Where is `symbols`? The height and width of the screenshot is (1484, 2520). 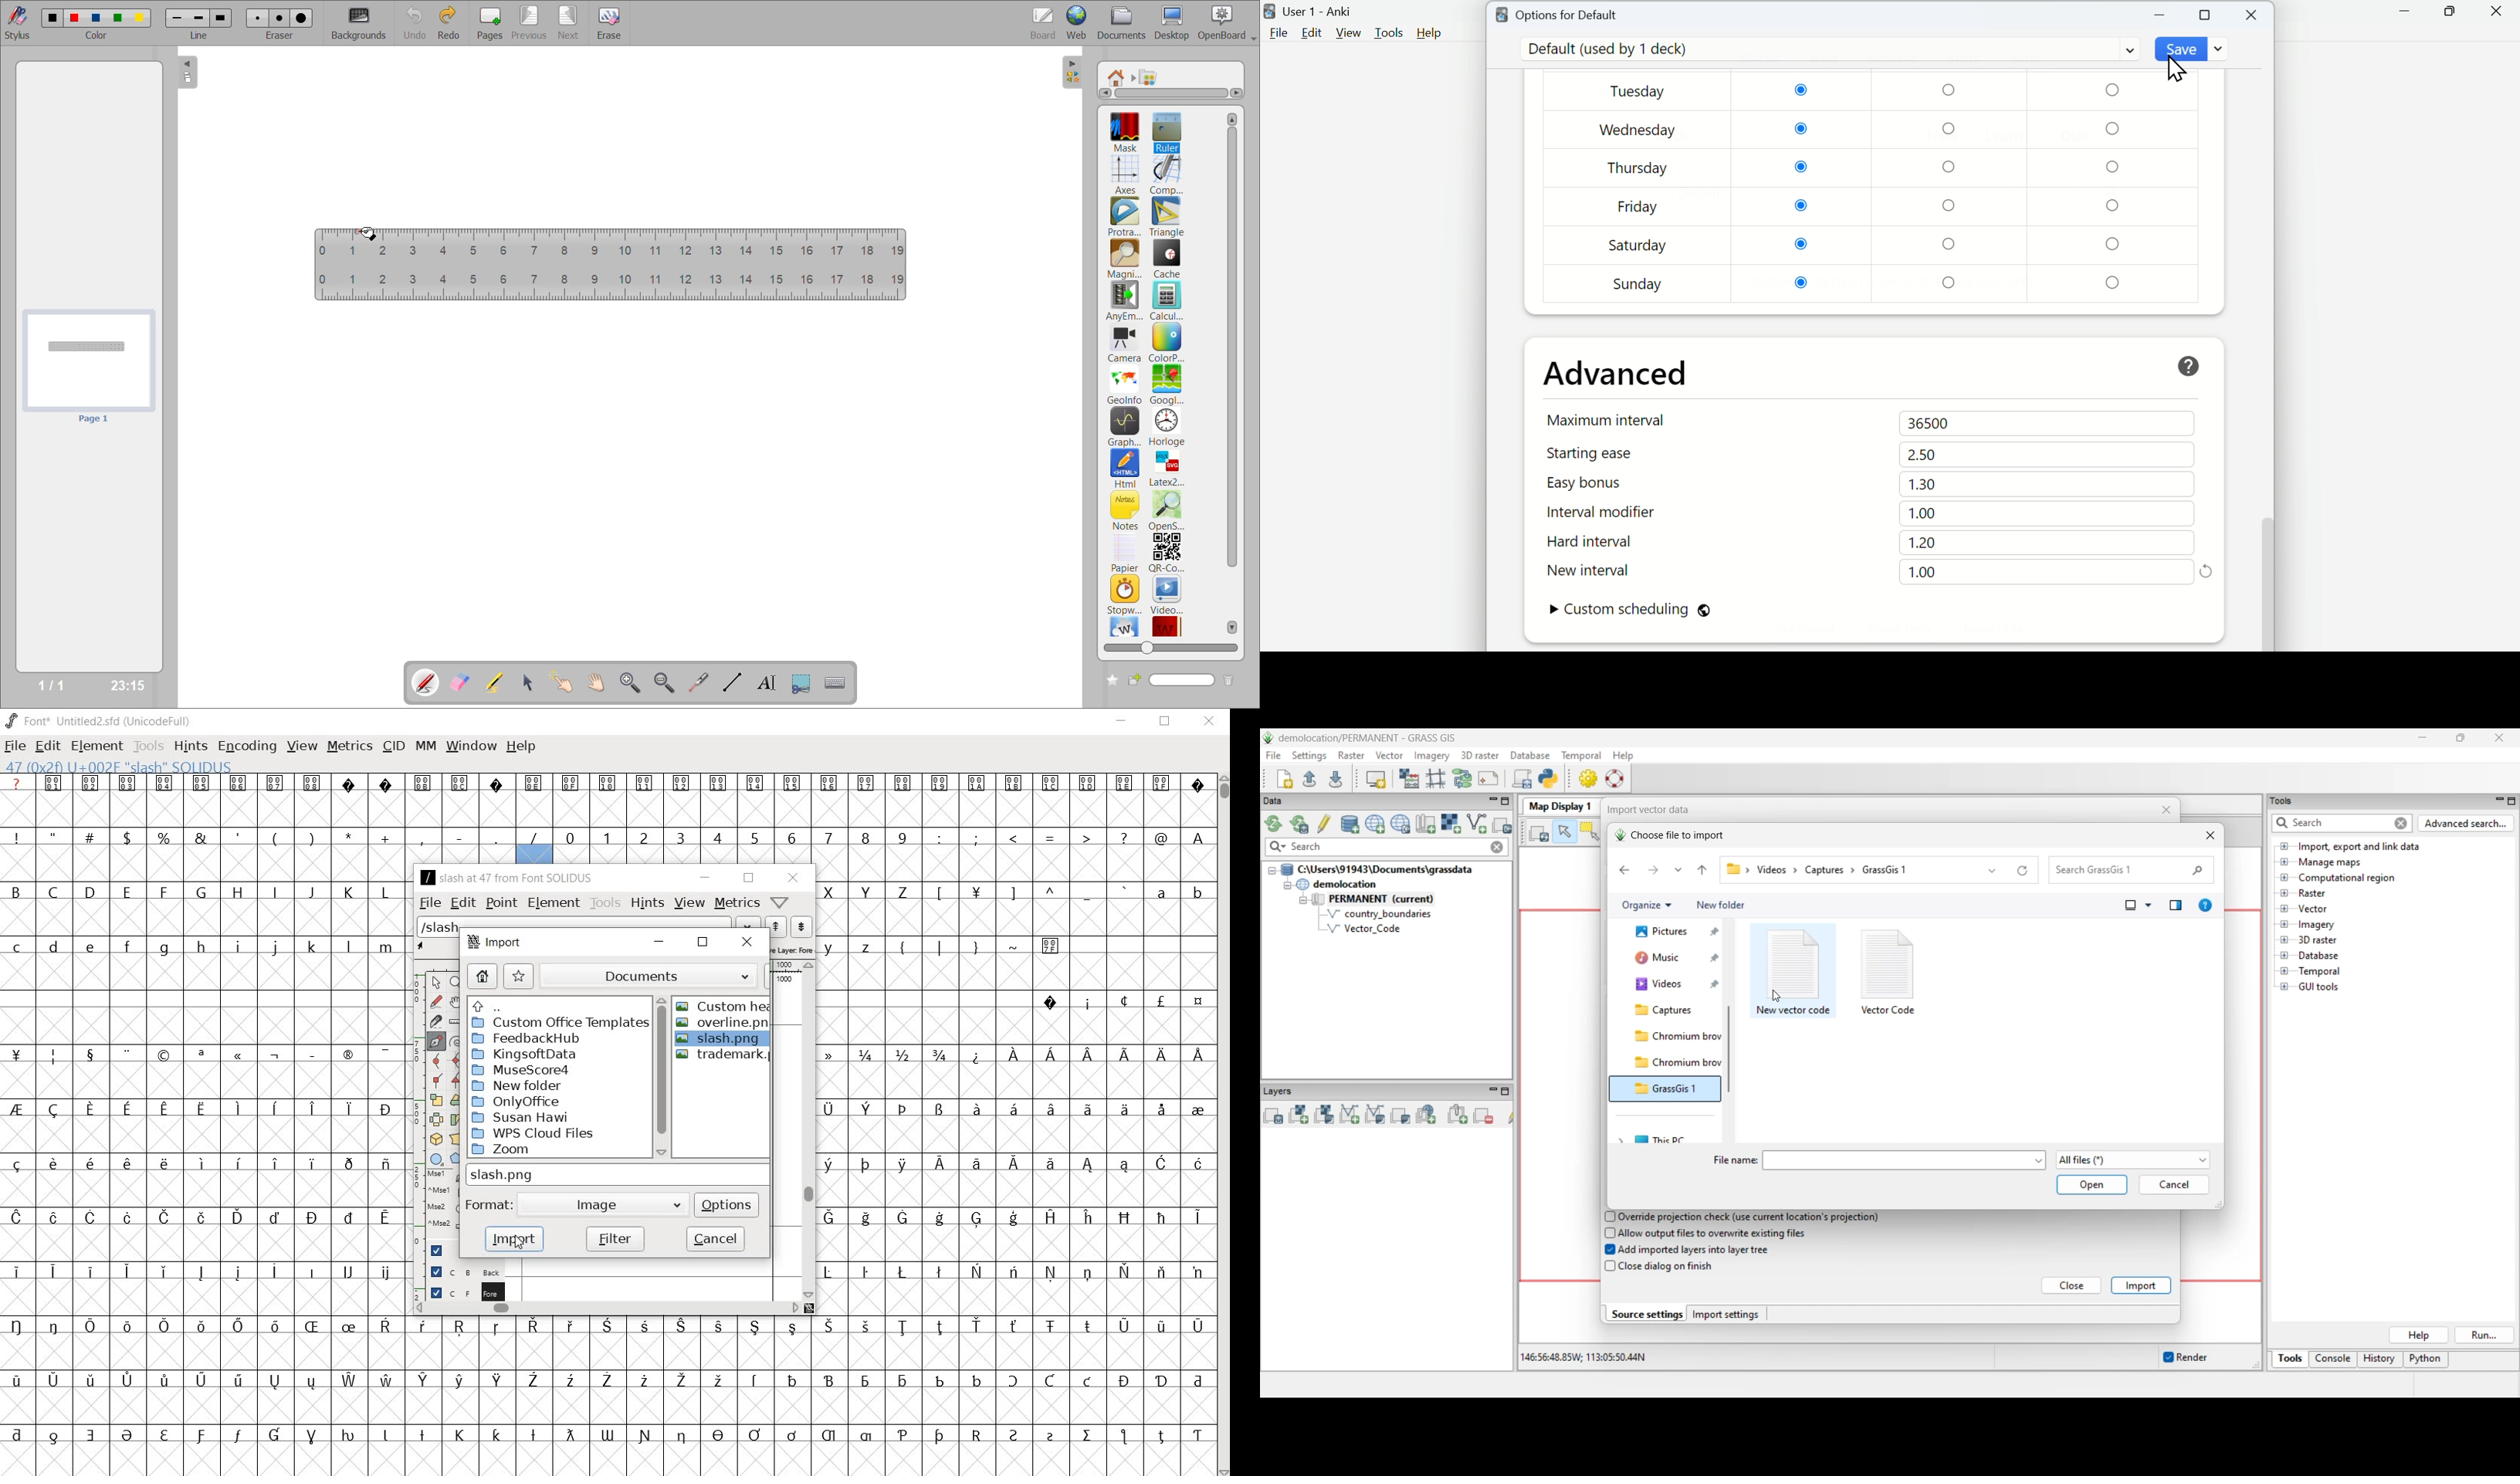
symbols is located at coordinates (1051, 838).